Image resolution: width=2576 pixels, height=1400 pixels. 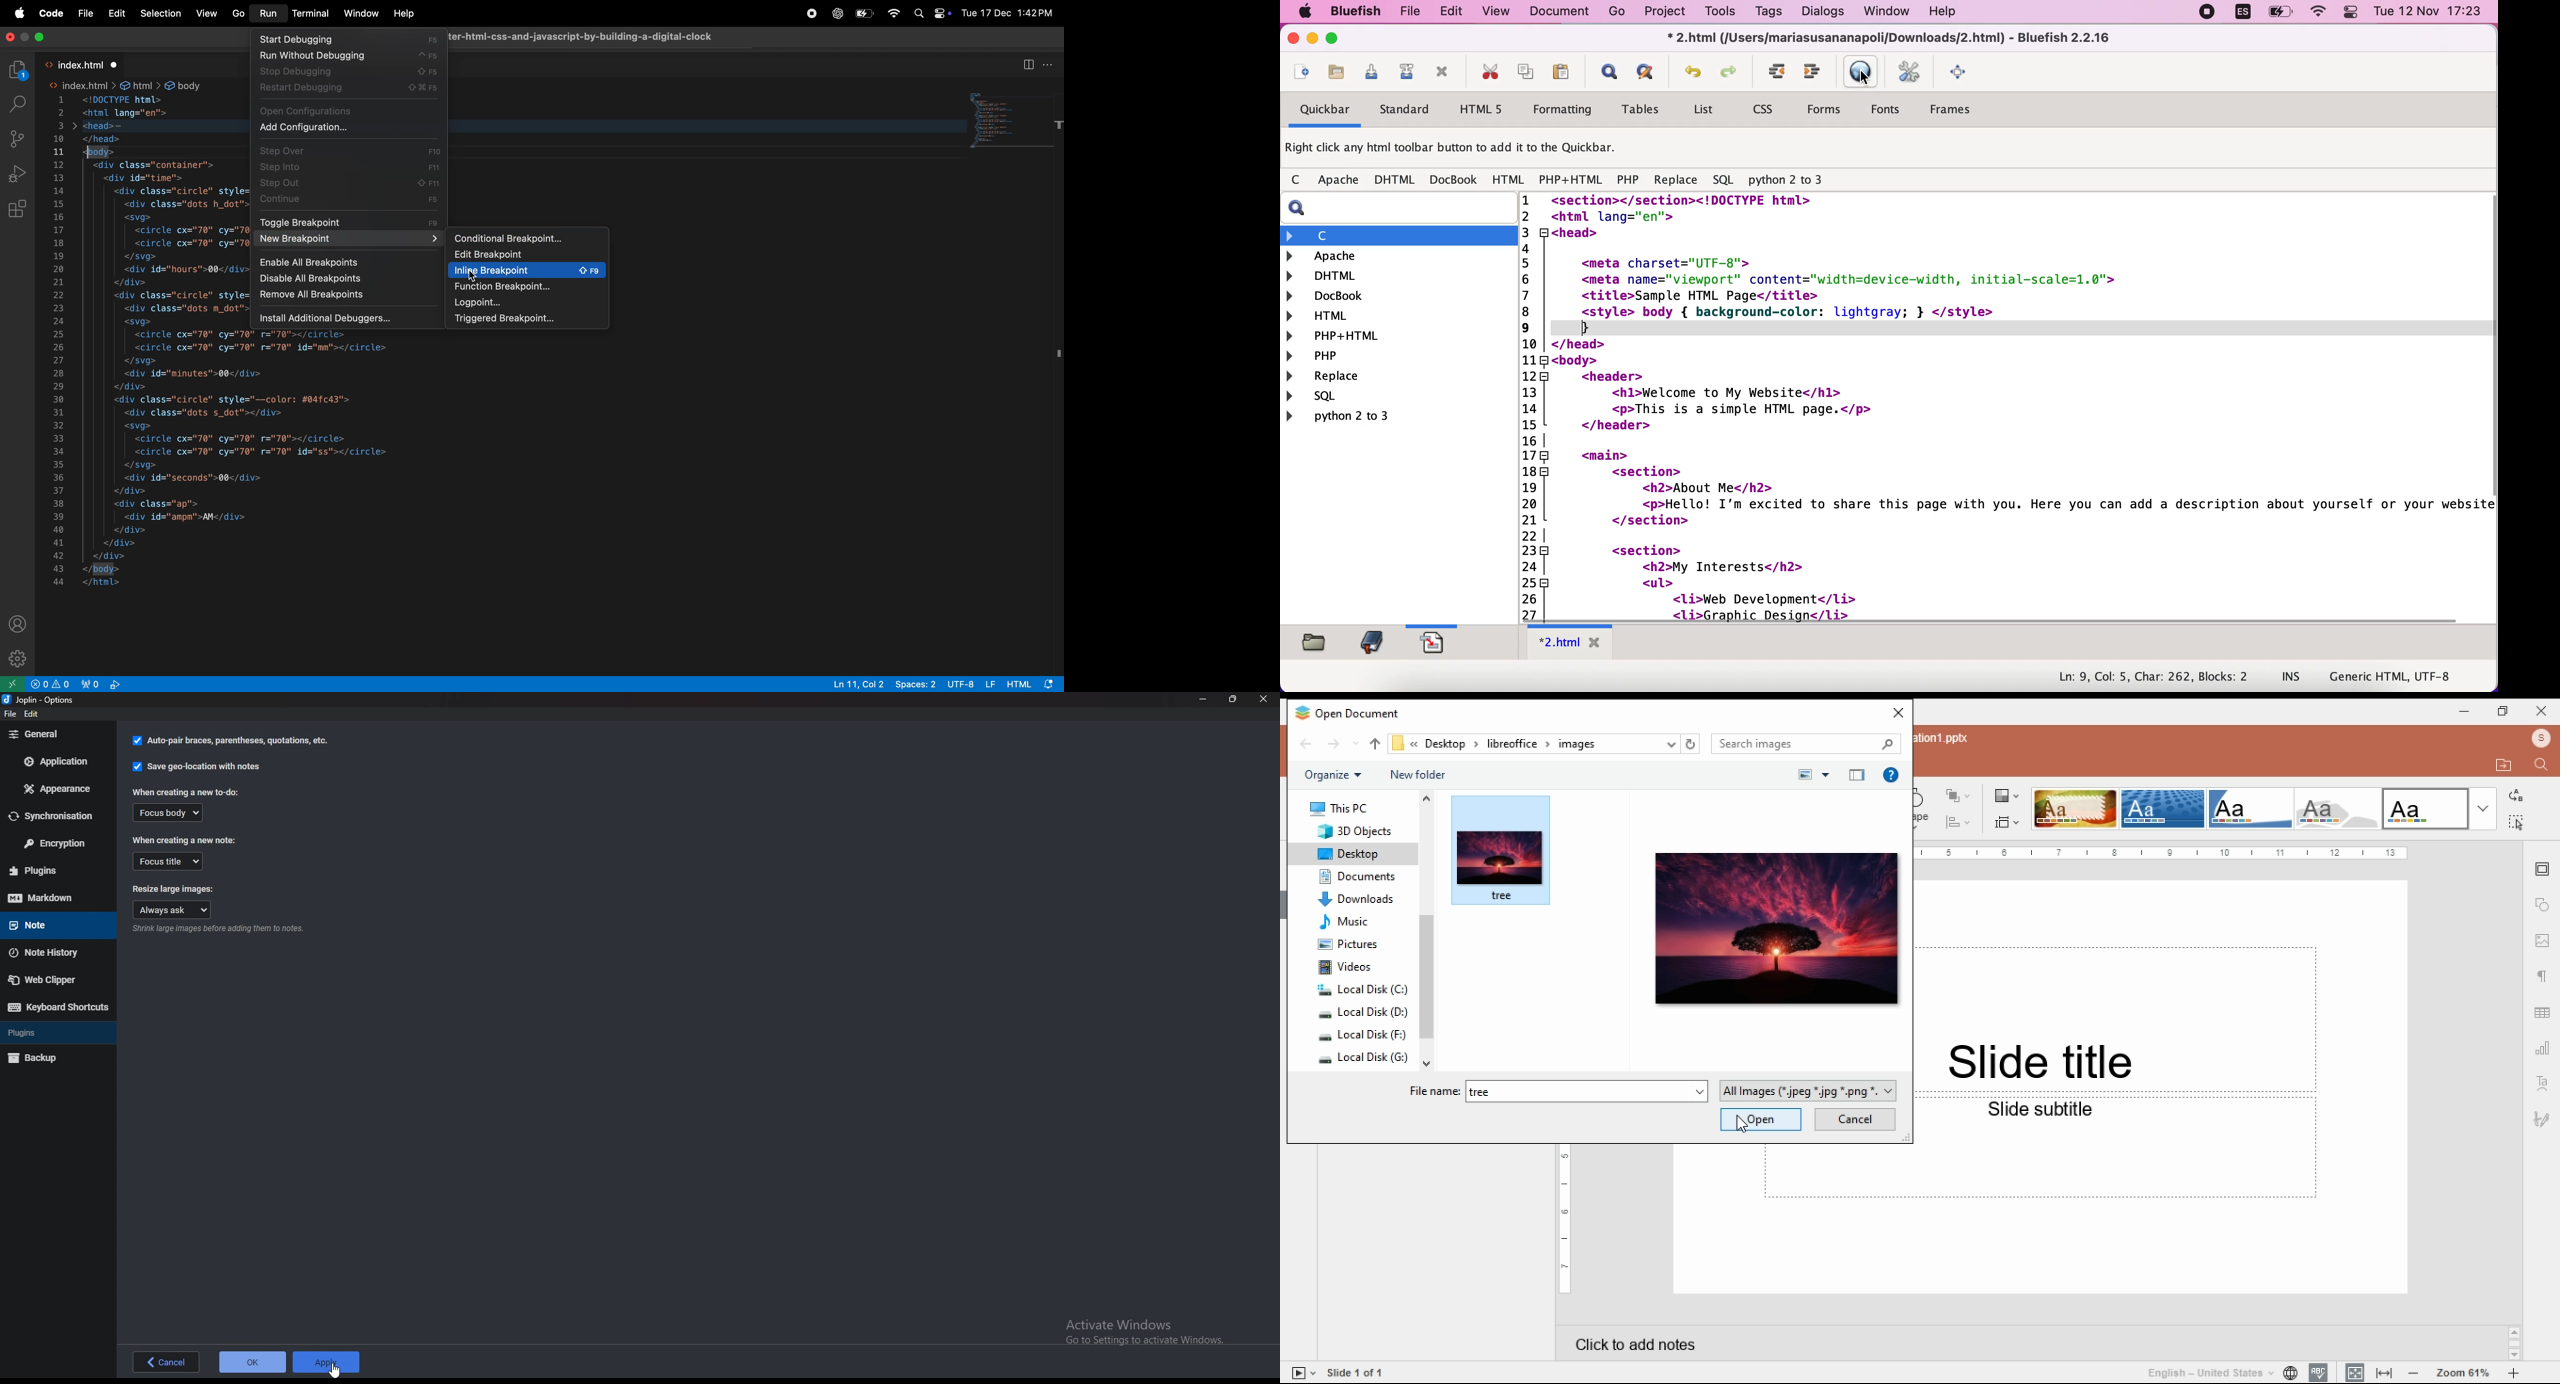 What do you see at coordinates (2004, 795) in the screenshot?
I see `color themes` at bounding box center [2004, 795].